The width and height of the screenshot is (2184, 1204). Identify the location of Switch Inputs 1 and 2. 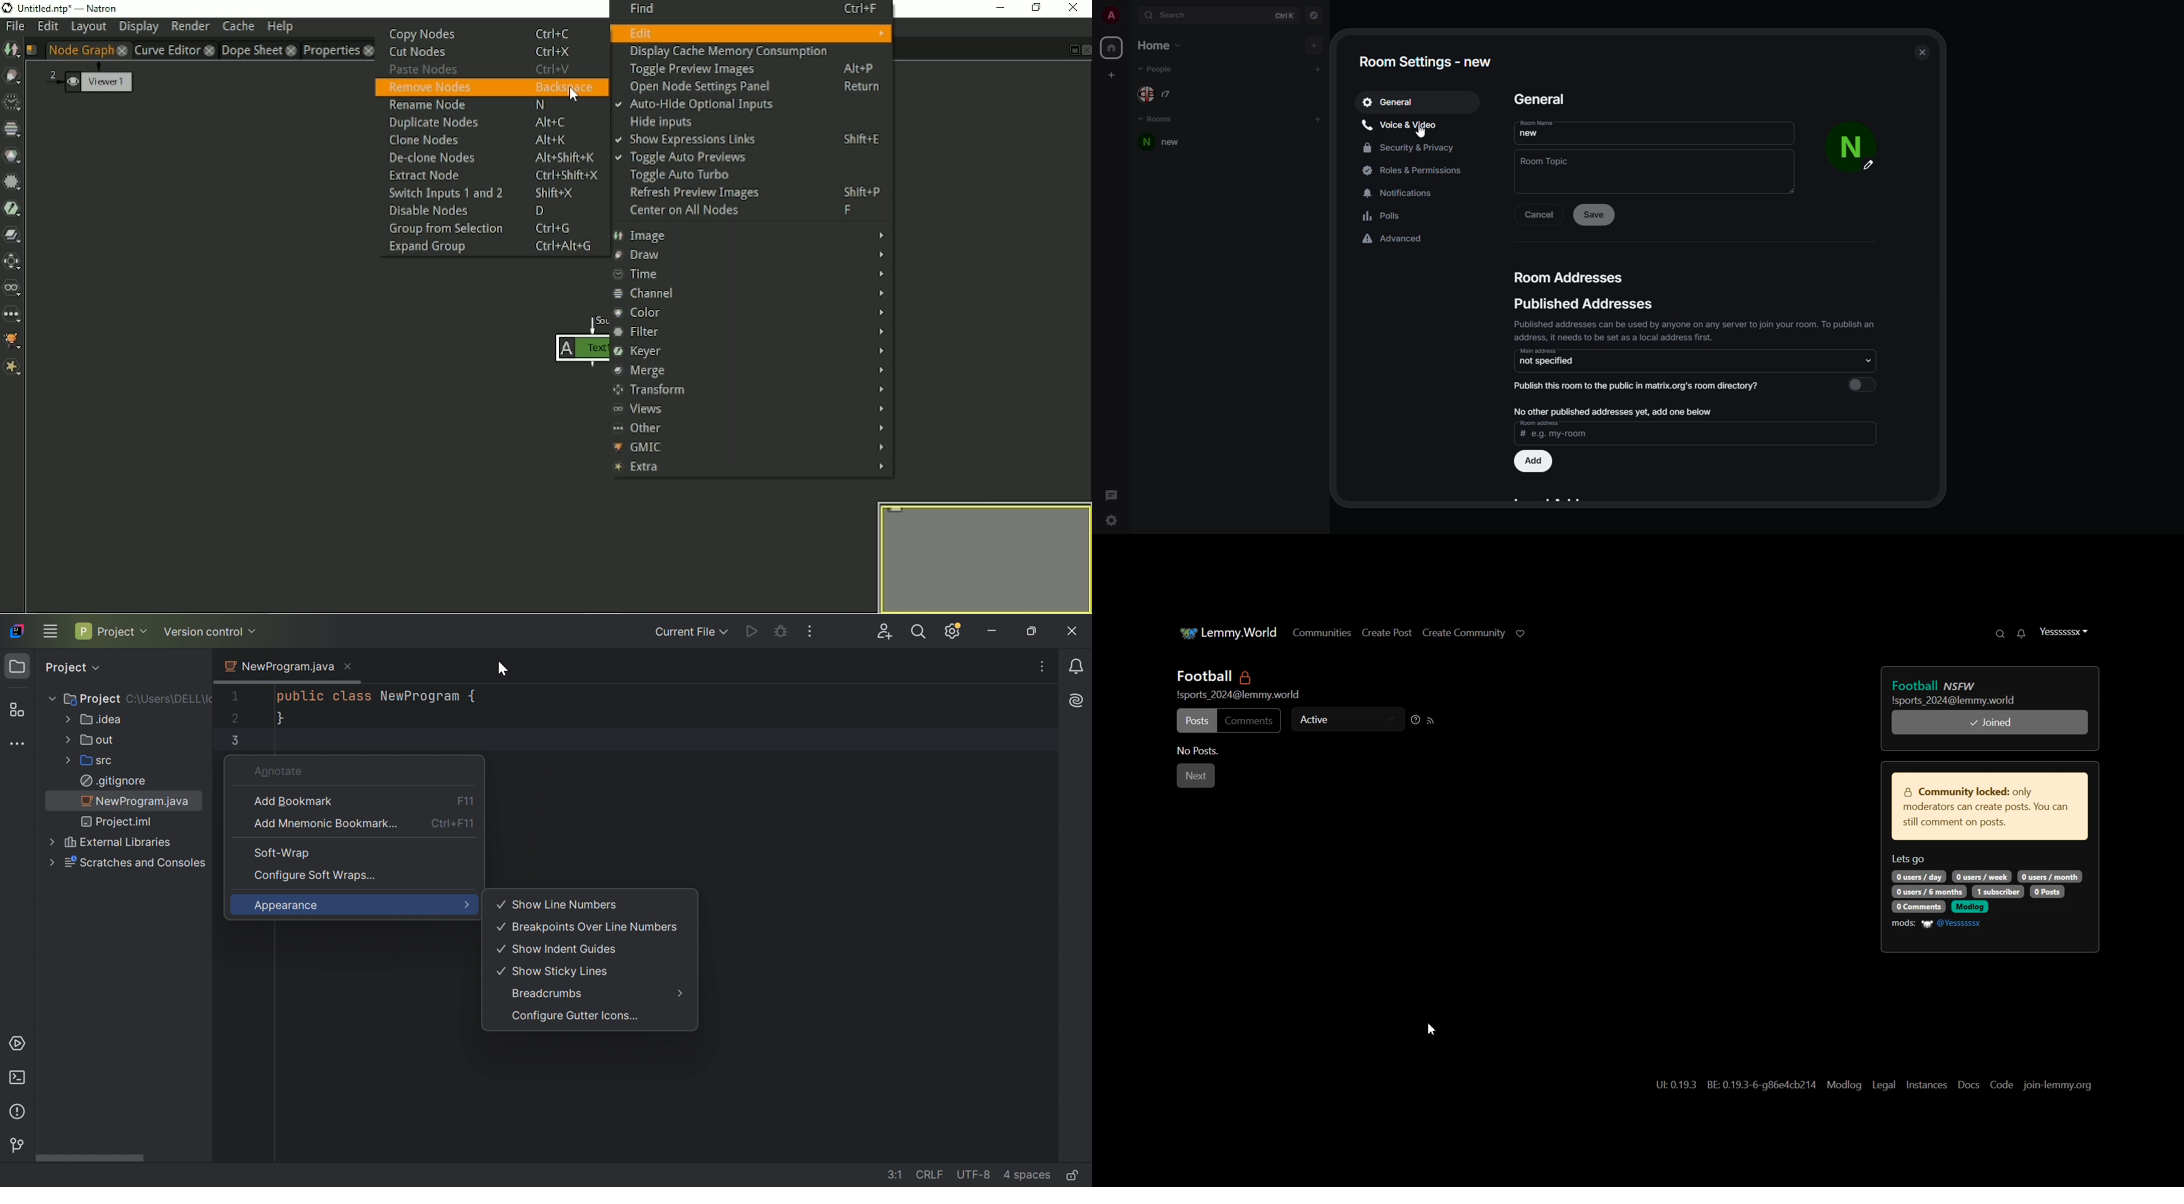
(494, 193).